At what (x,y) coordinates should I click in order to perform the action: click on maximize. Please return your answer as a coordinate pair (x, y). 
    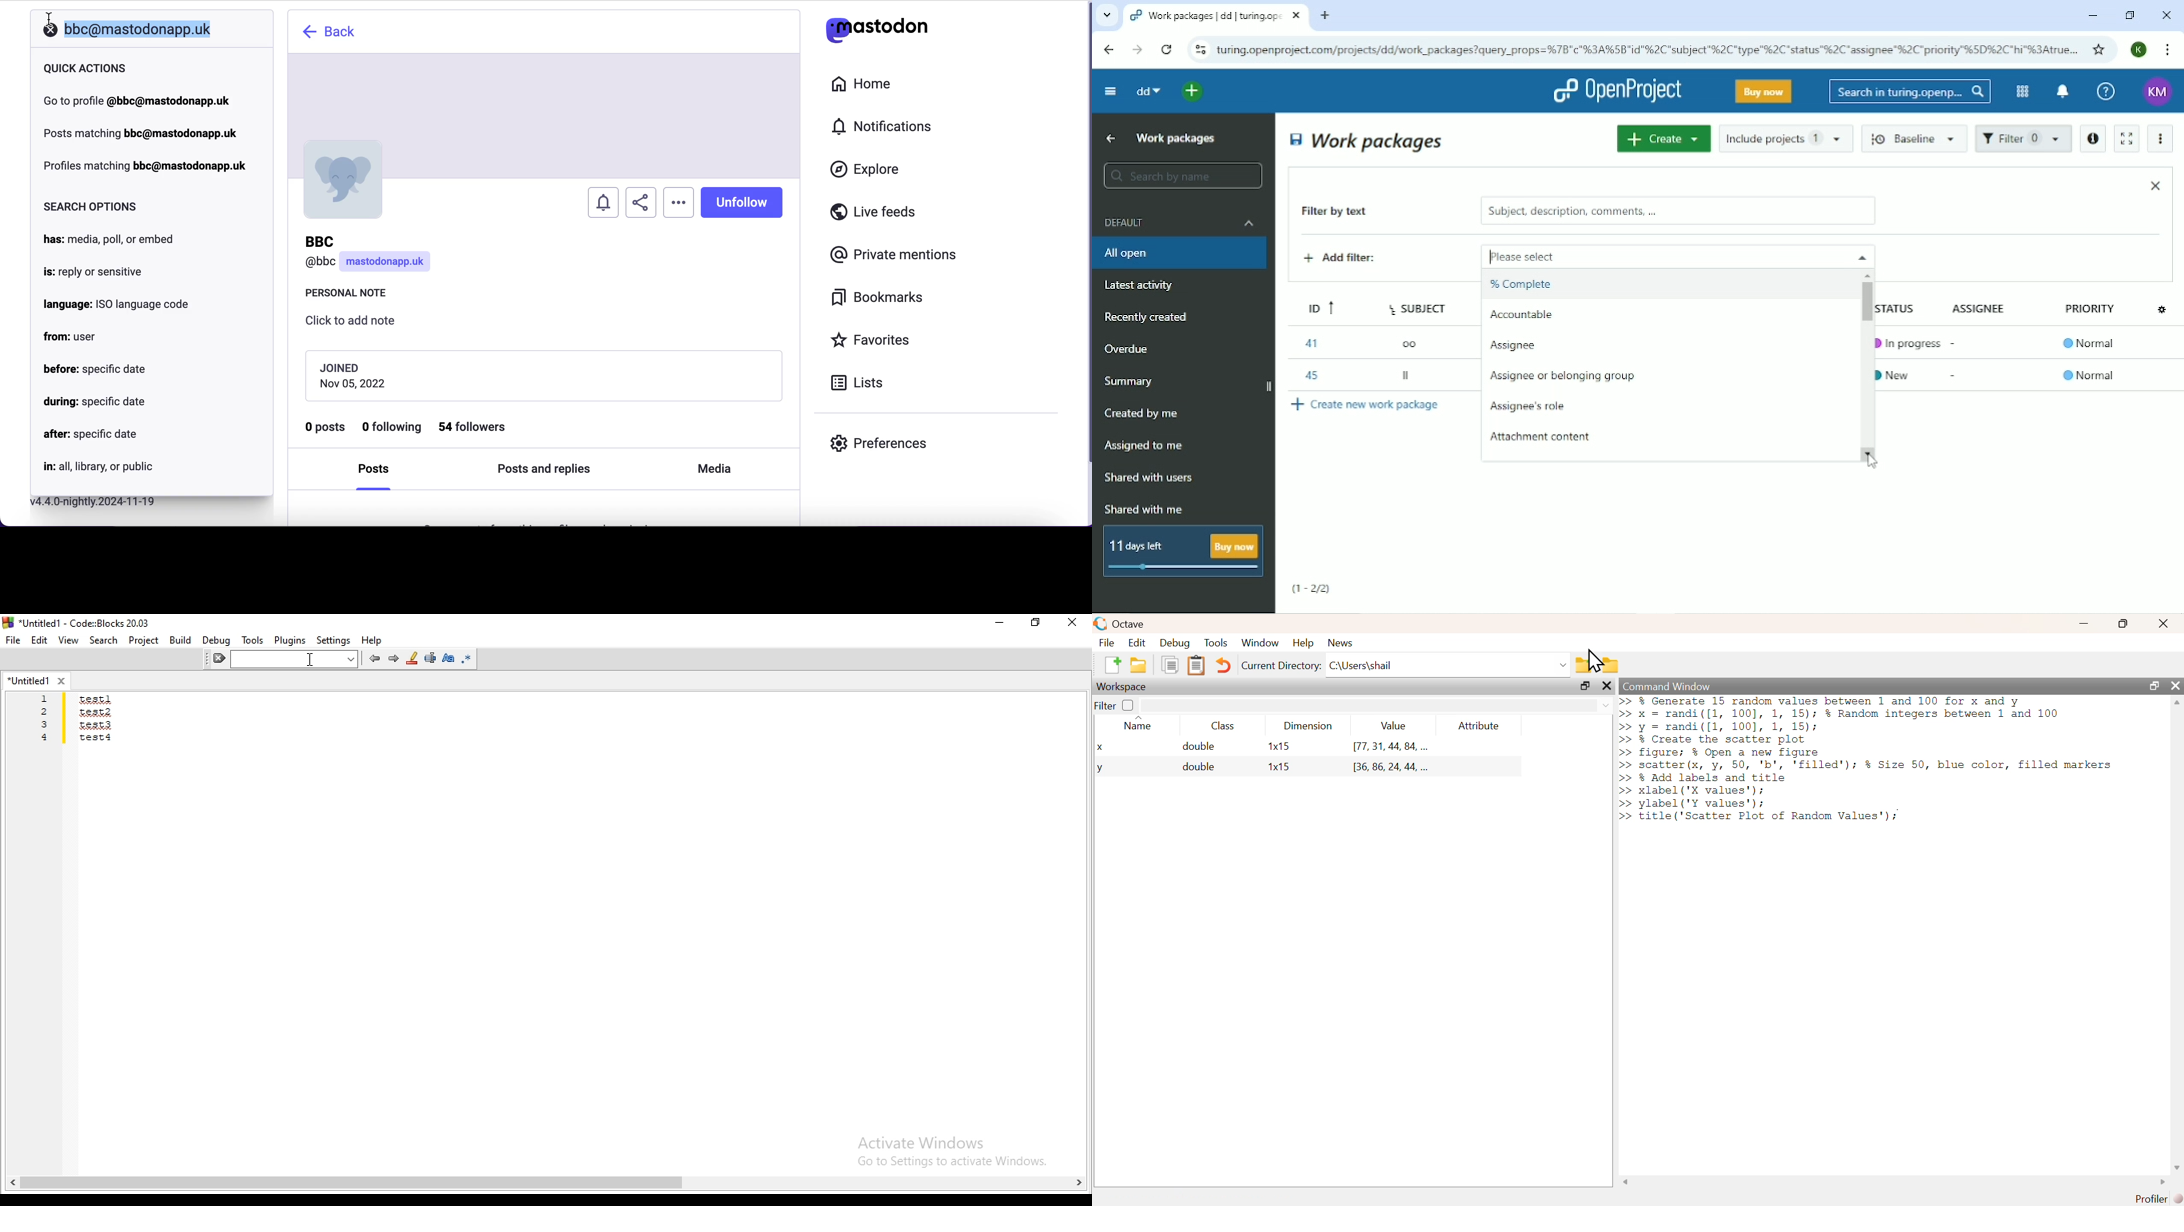
    Looking at the image, I should click on (2153, 685).